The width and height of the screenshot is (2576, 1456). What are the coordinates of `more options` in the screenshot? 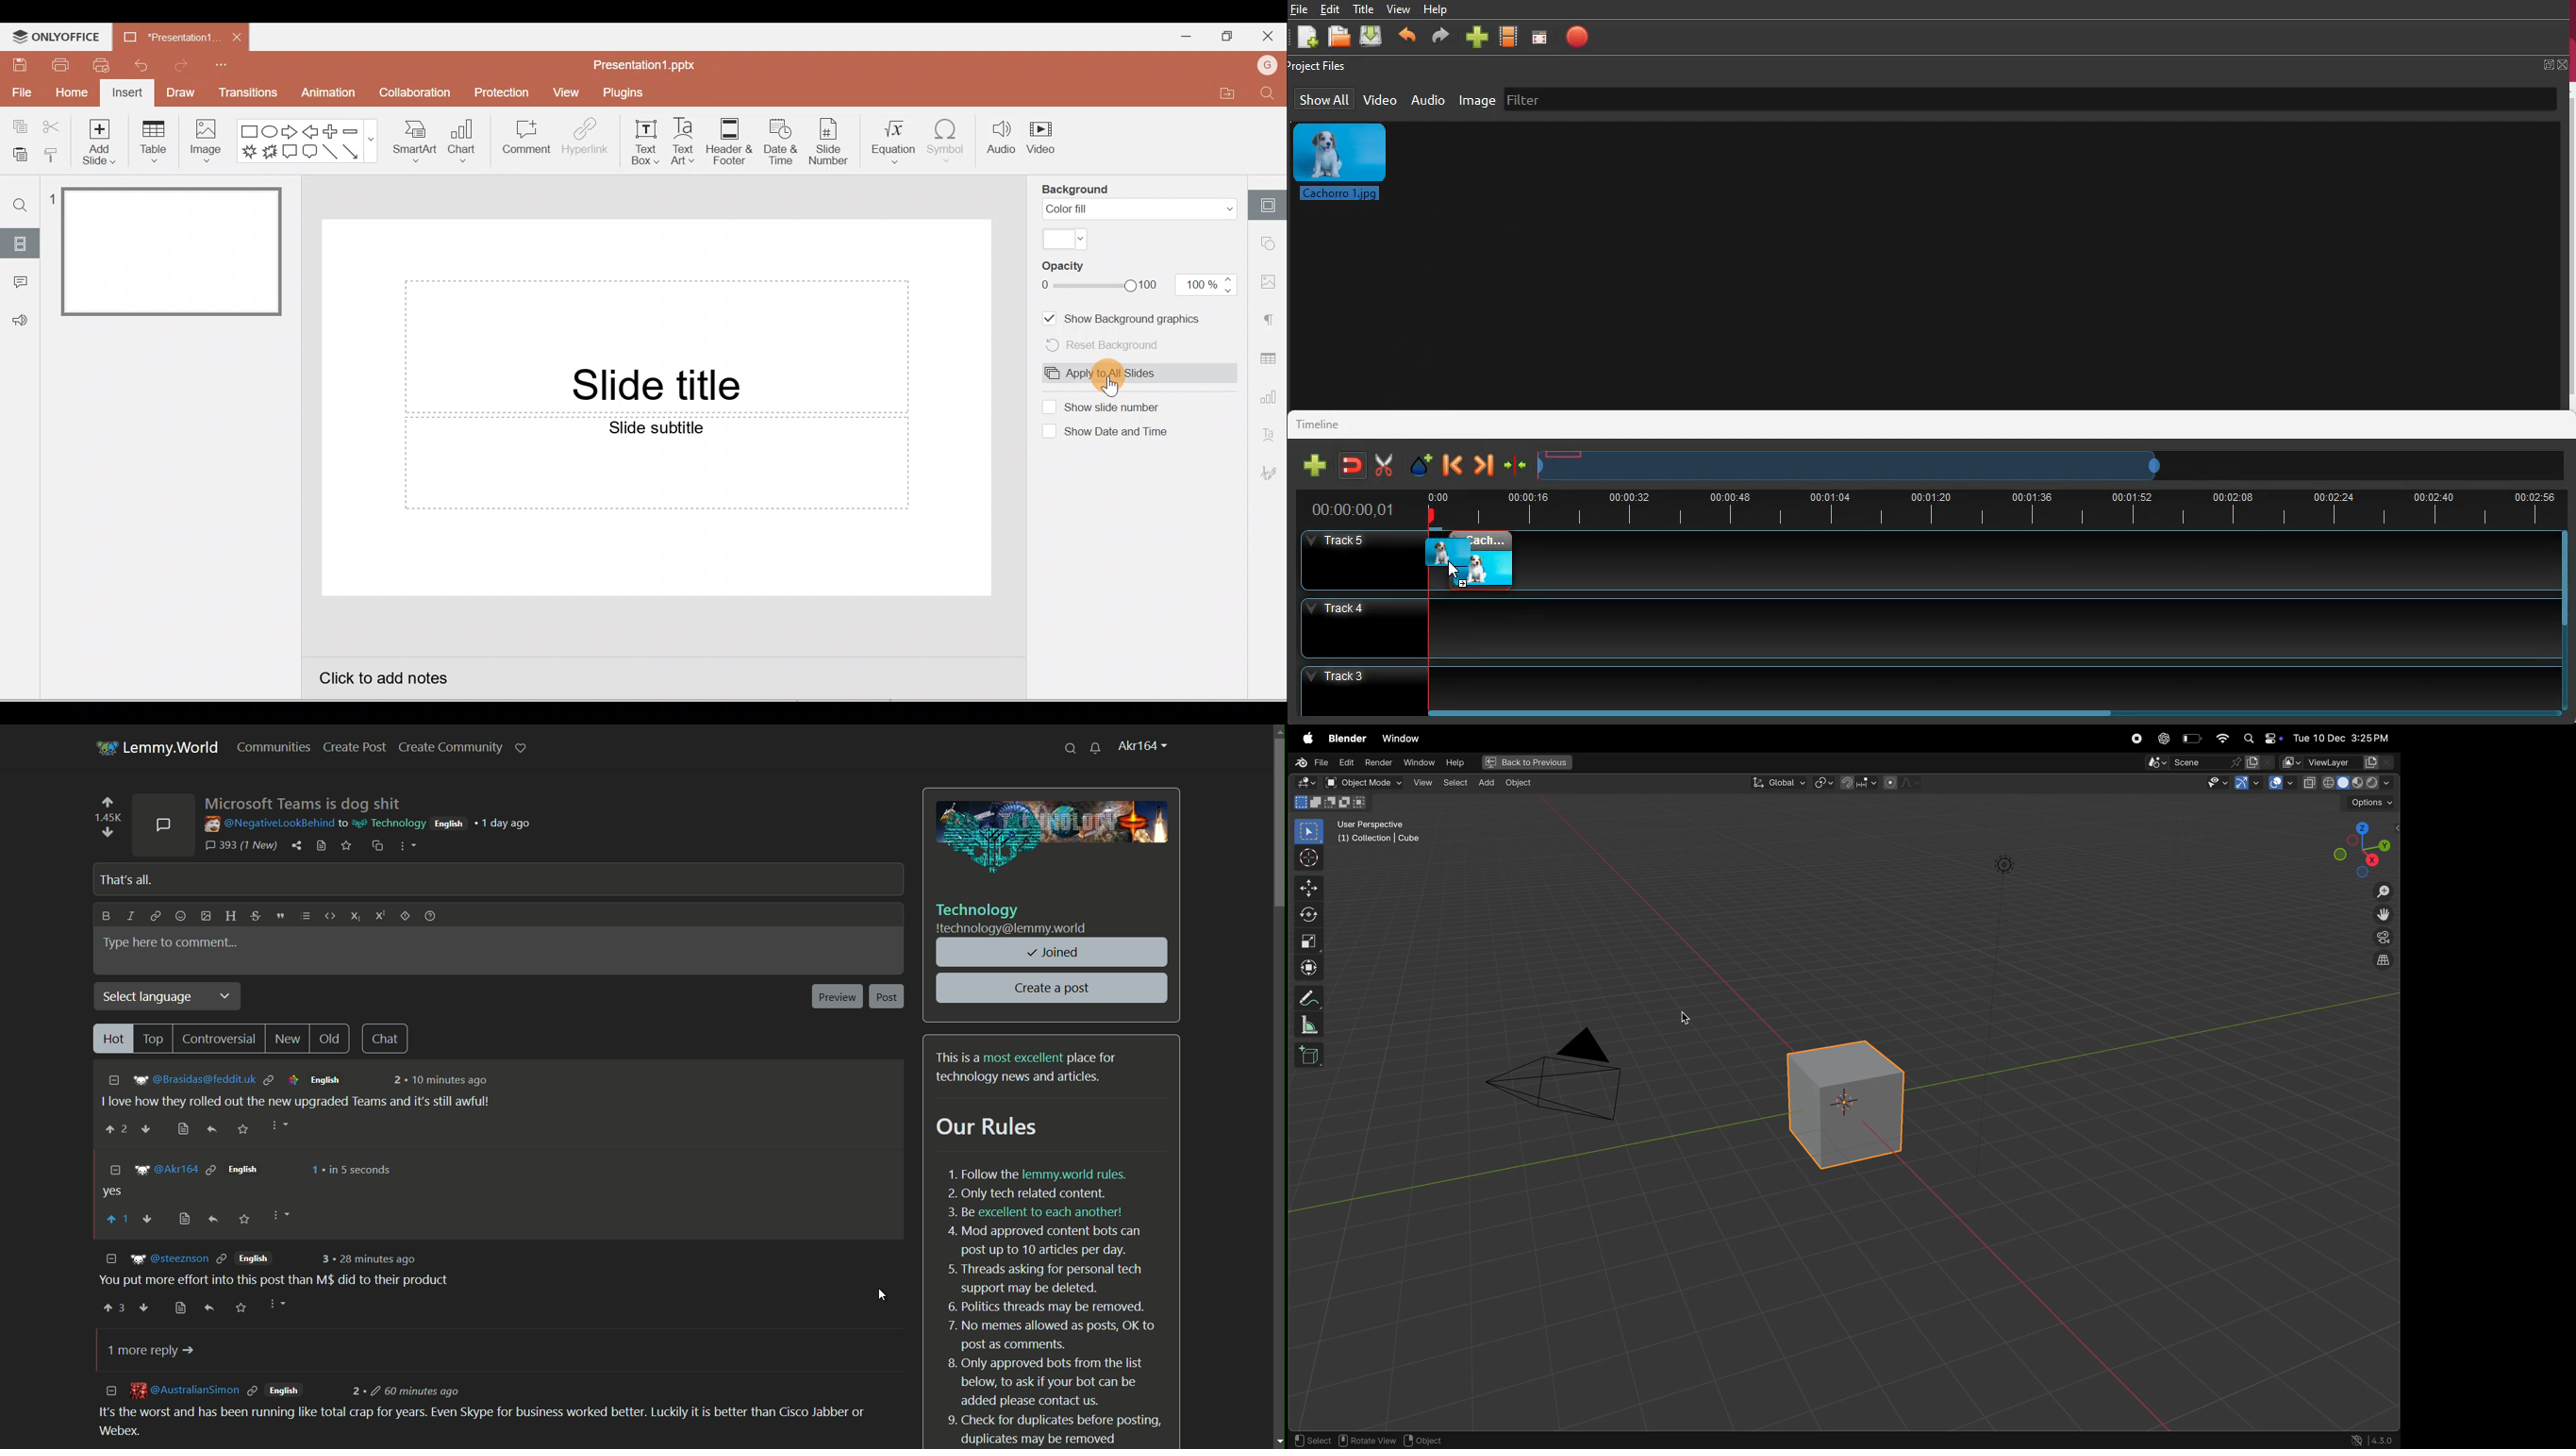 It's located at (277, 1307).